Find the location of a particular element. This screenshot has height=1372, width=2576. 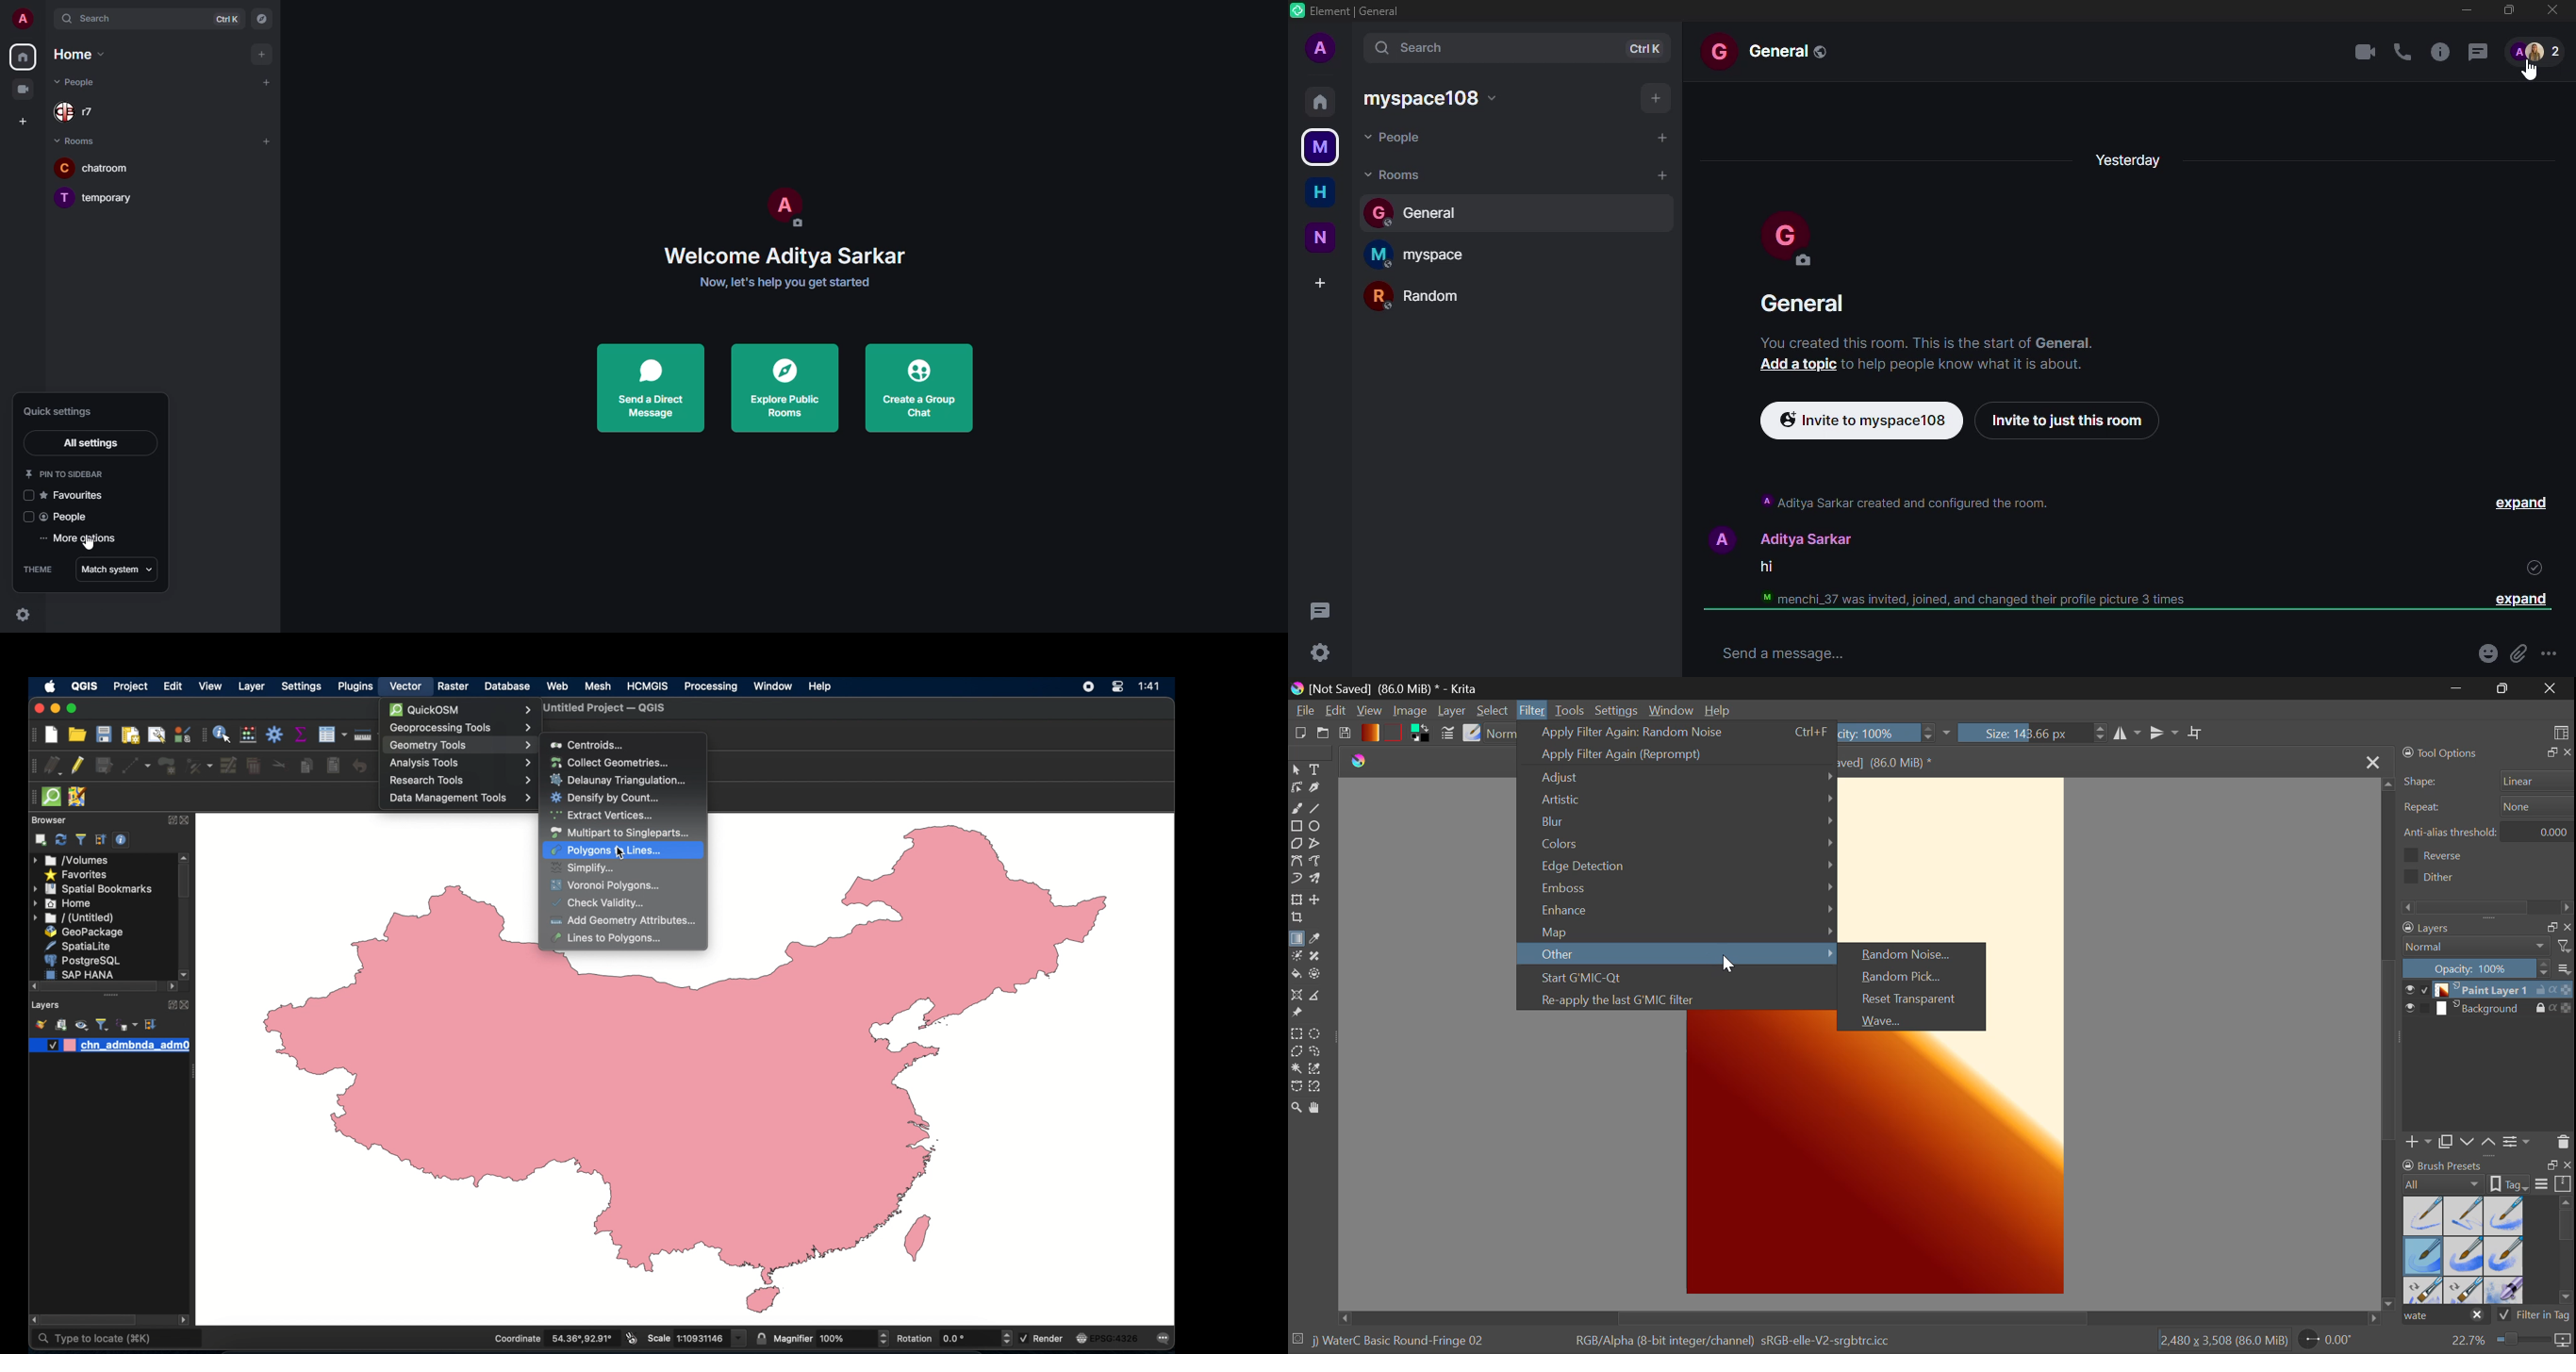

Enclose and Fill is located at coordinates (1319, 975).